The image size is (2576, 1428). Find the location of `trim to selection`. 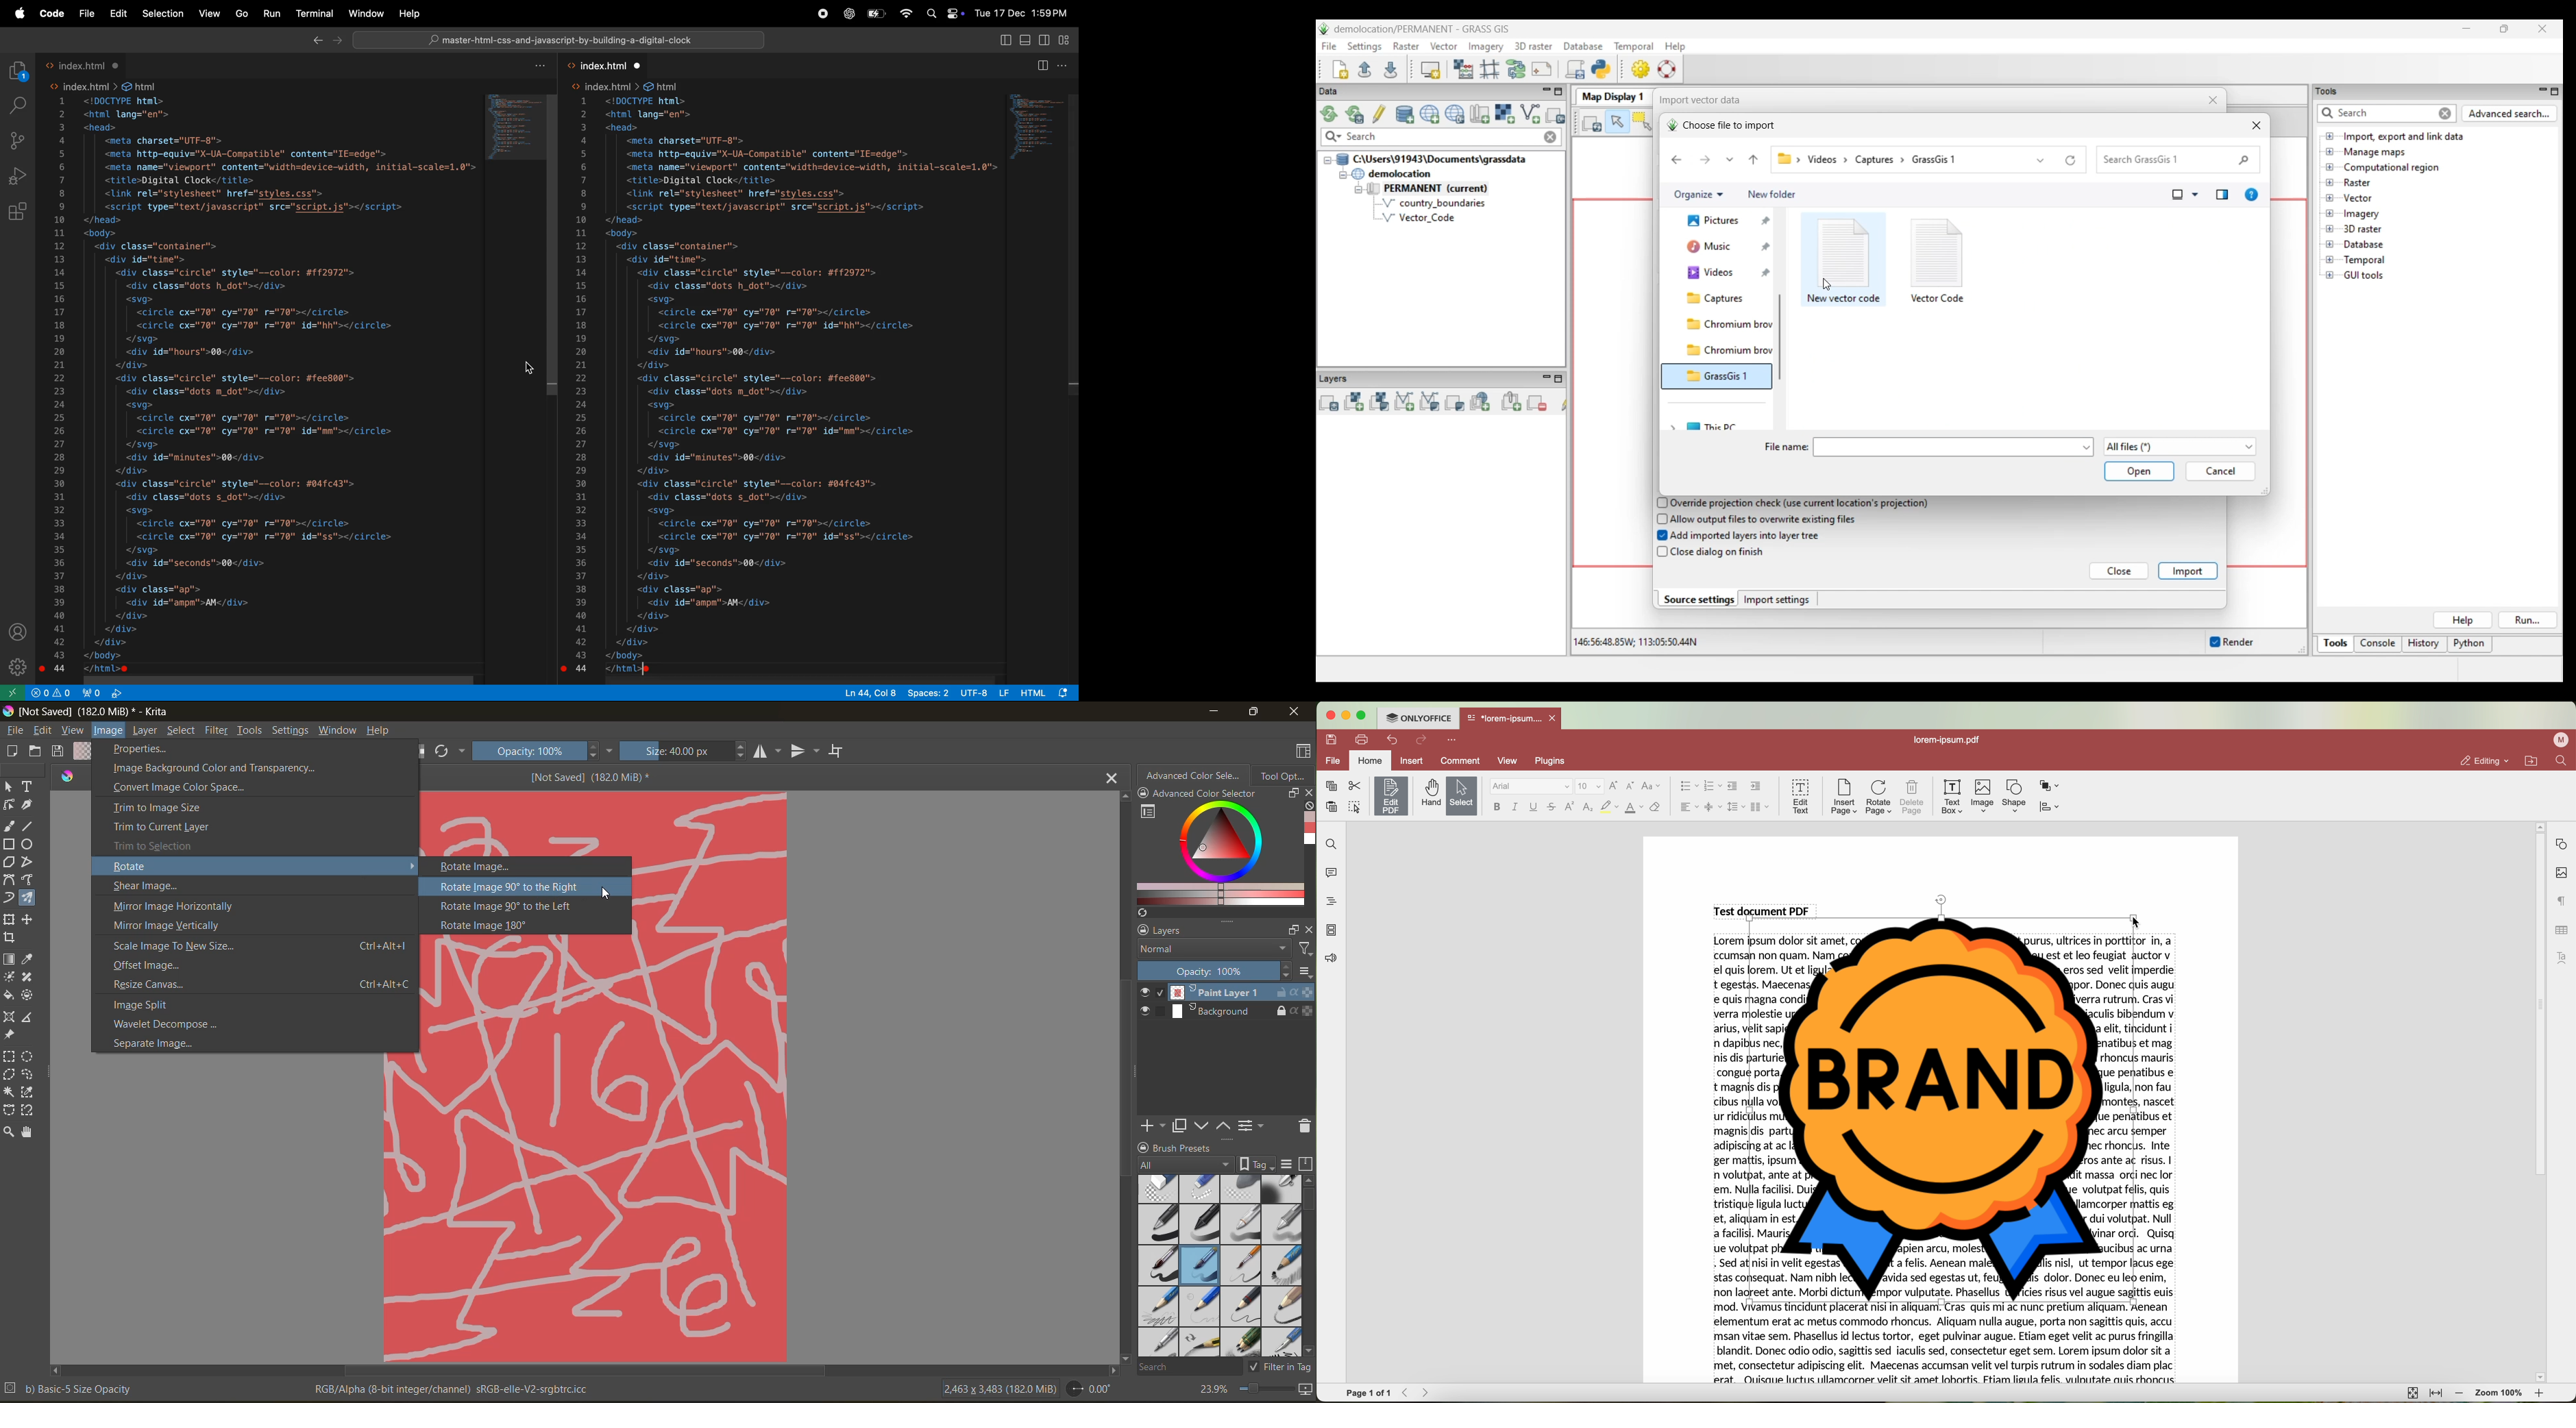

trim to selection is located at coordinates (163, 844).